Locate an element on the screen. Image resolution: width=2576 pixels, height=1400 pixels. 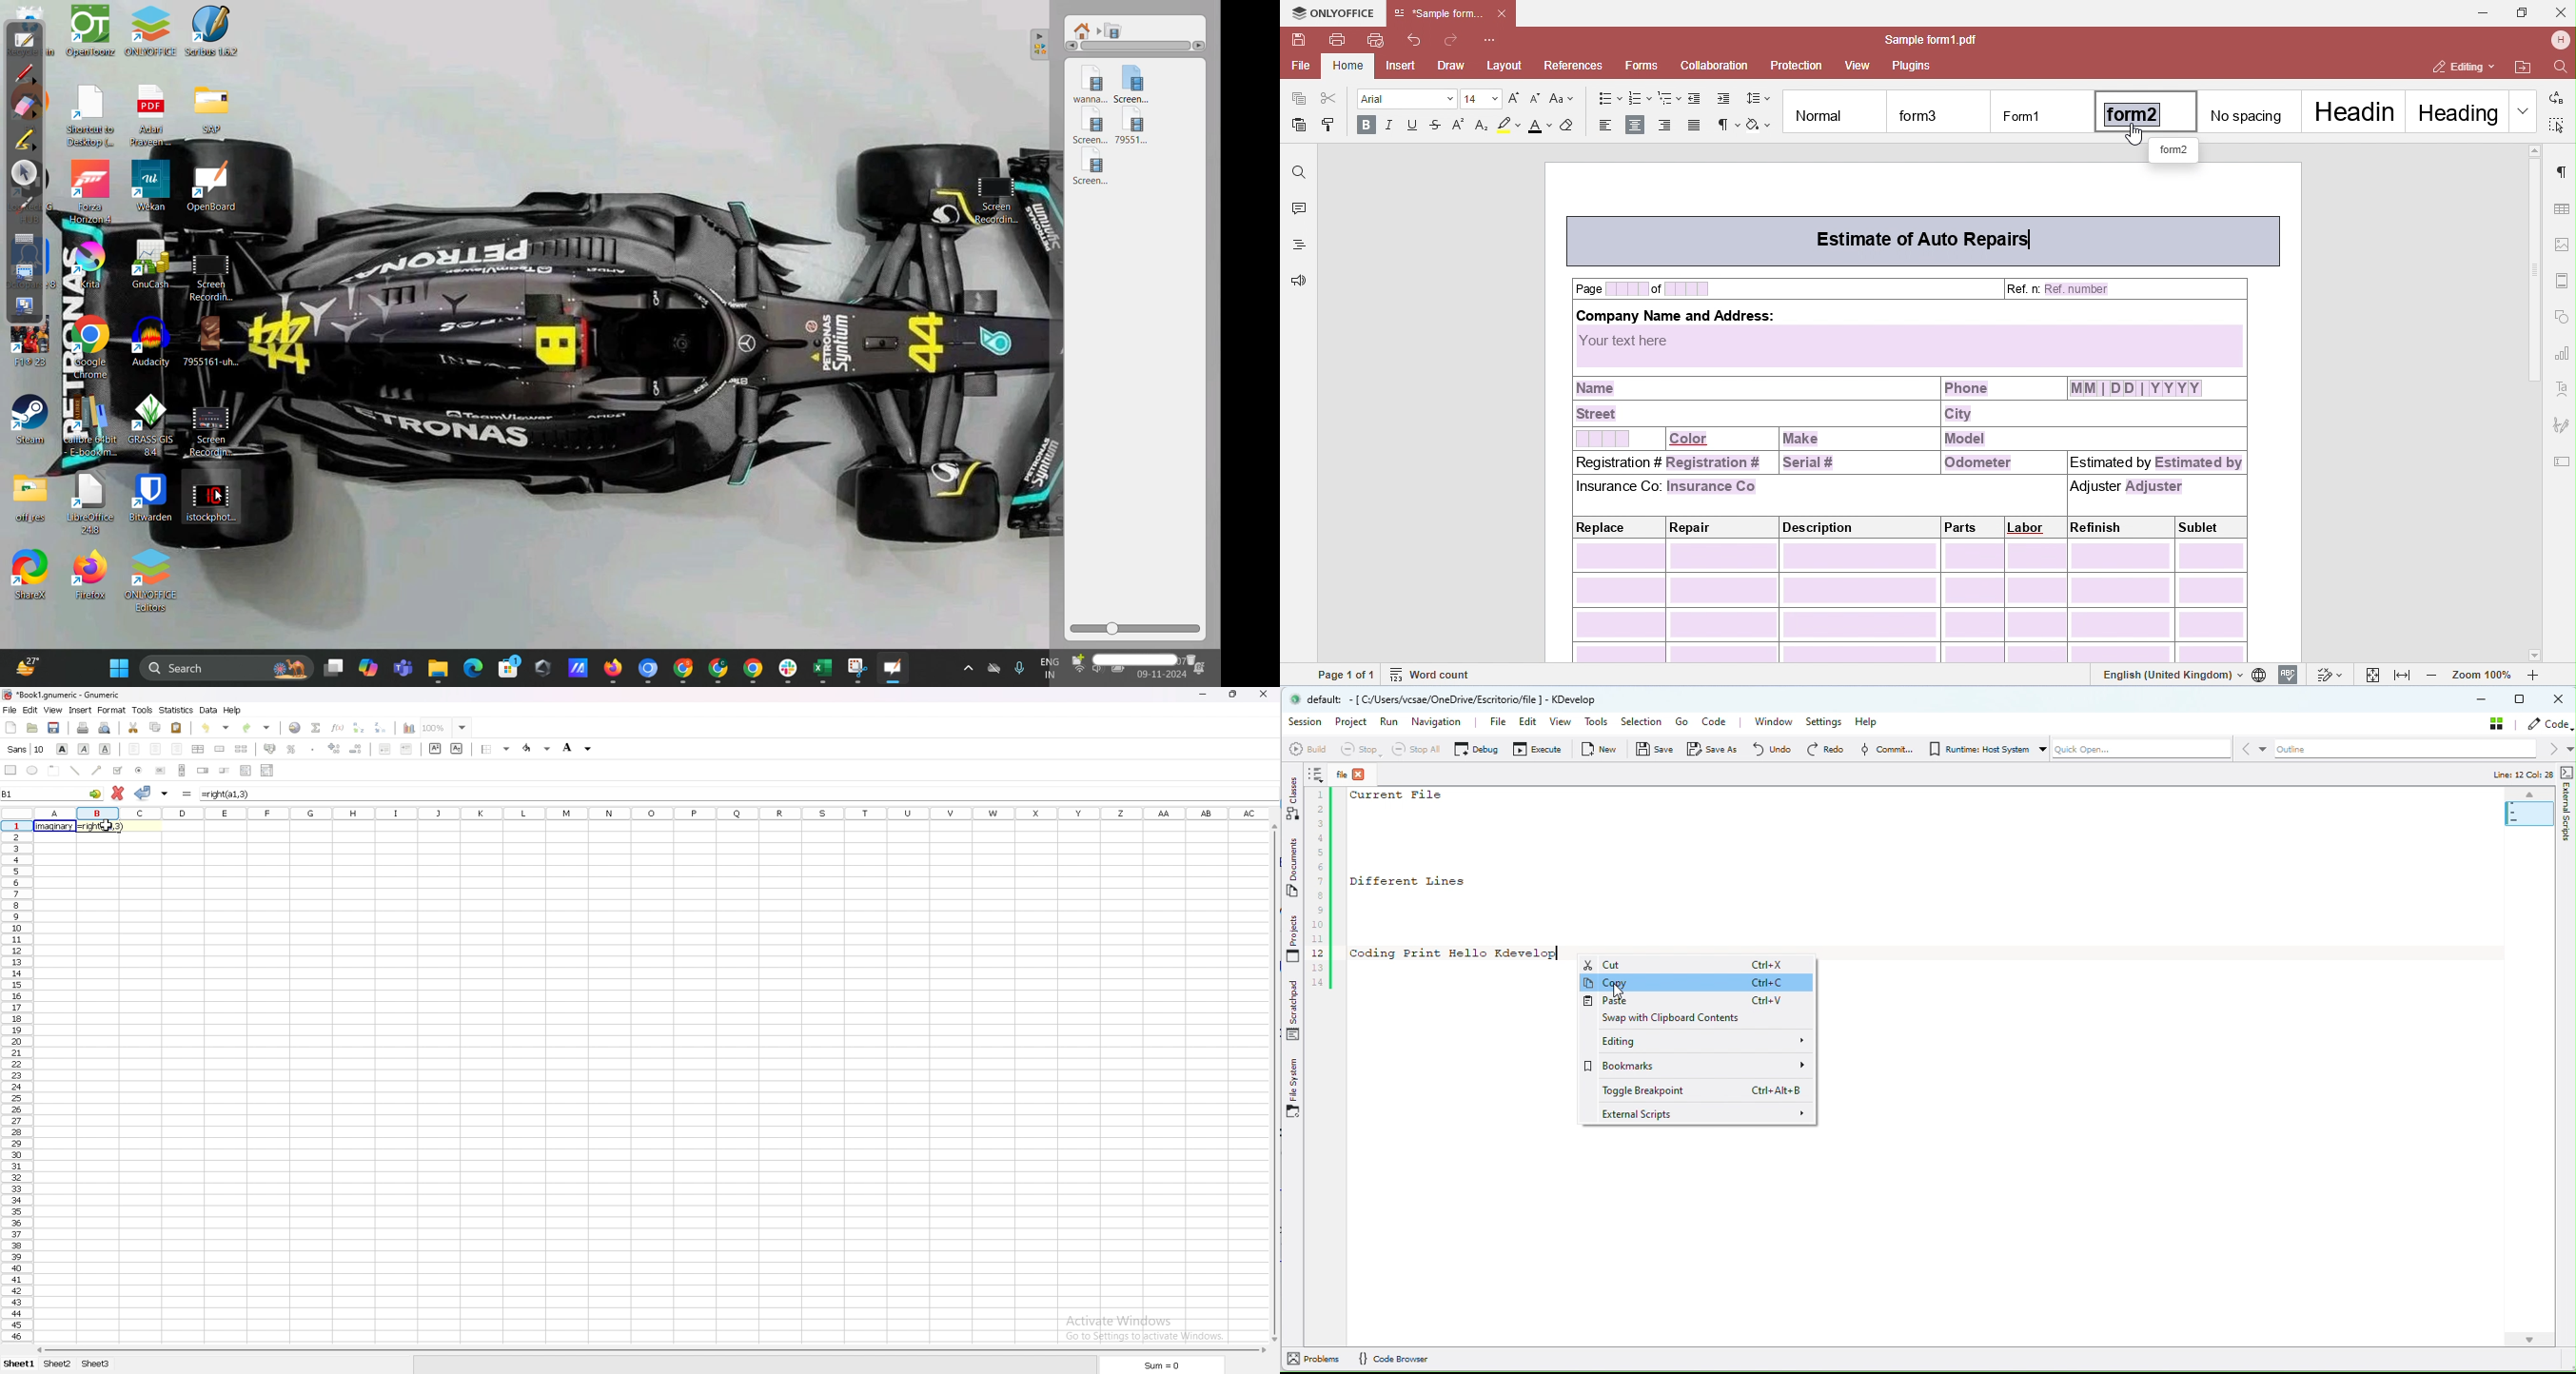
thousands separator is located at coordinates (314, 748).